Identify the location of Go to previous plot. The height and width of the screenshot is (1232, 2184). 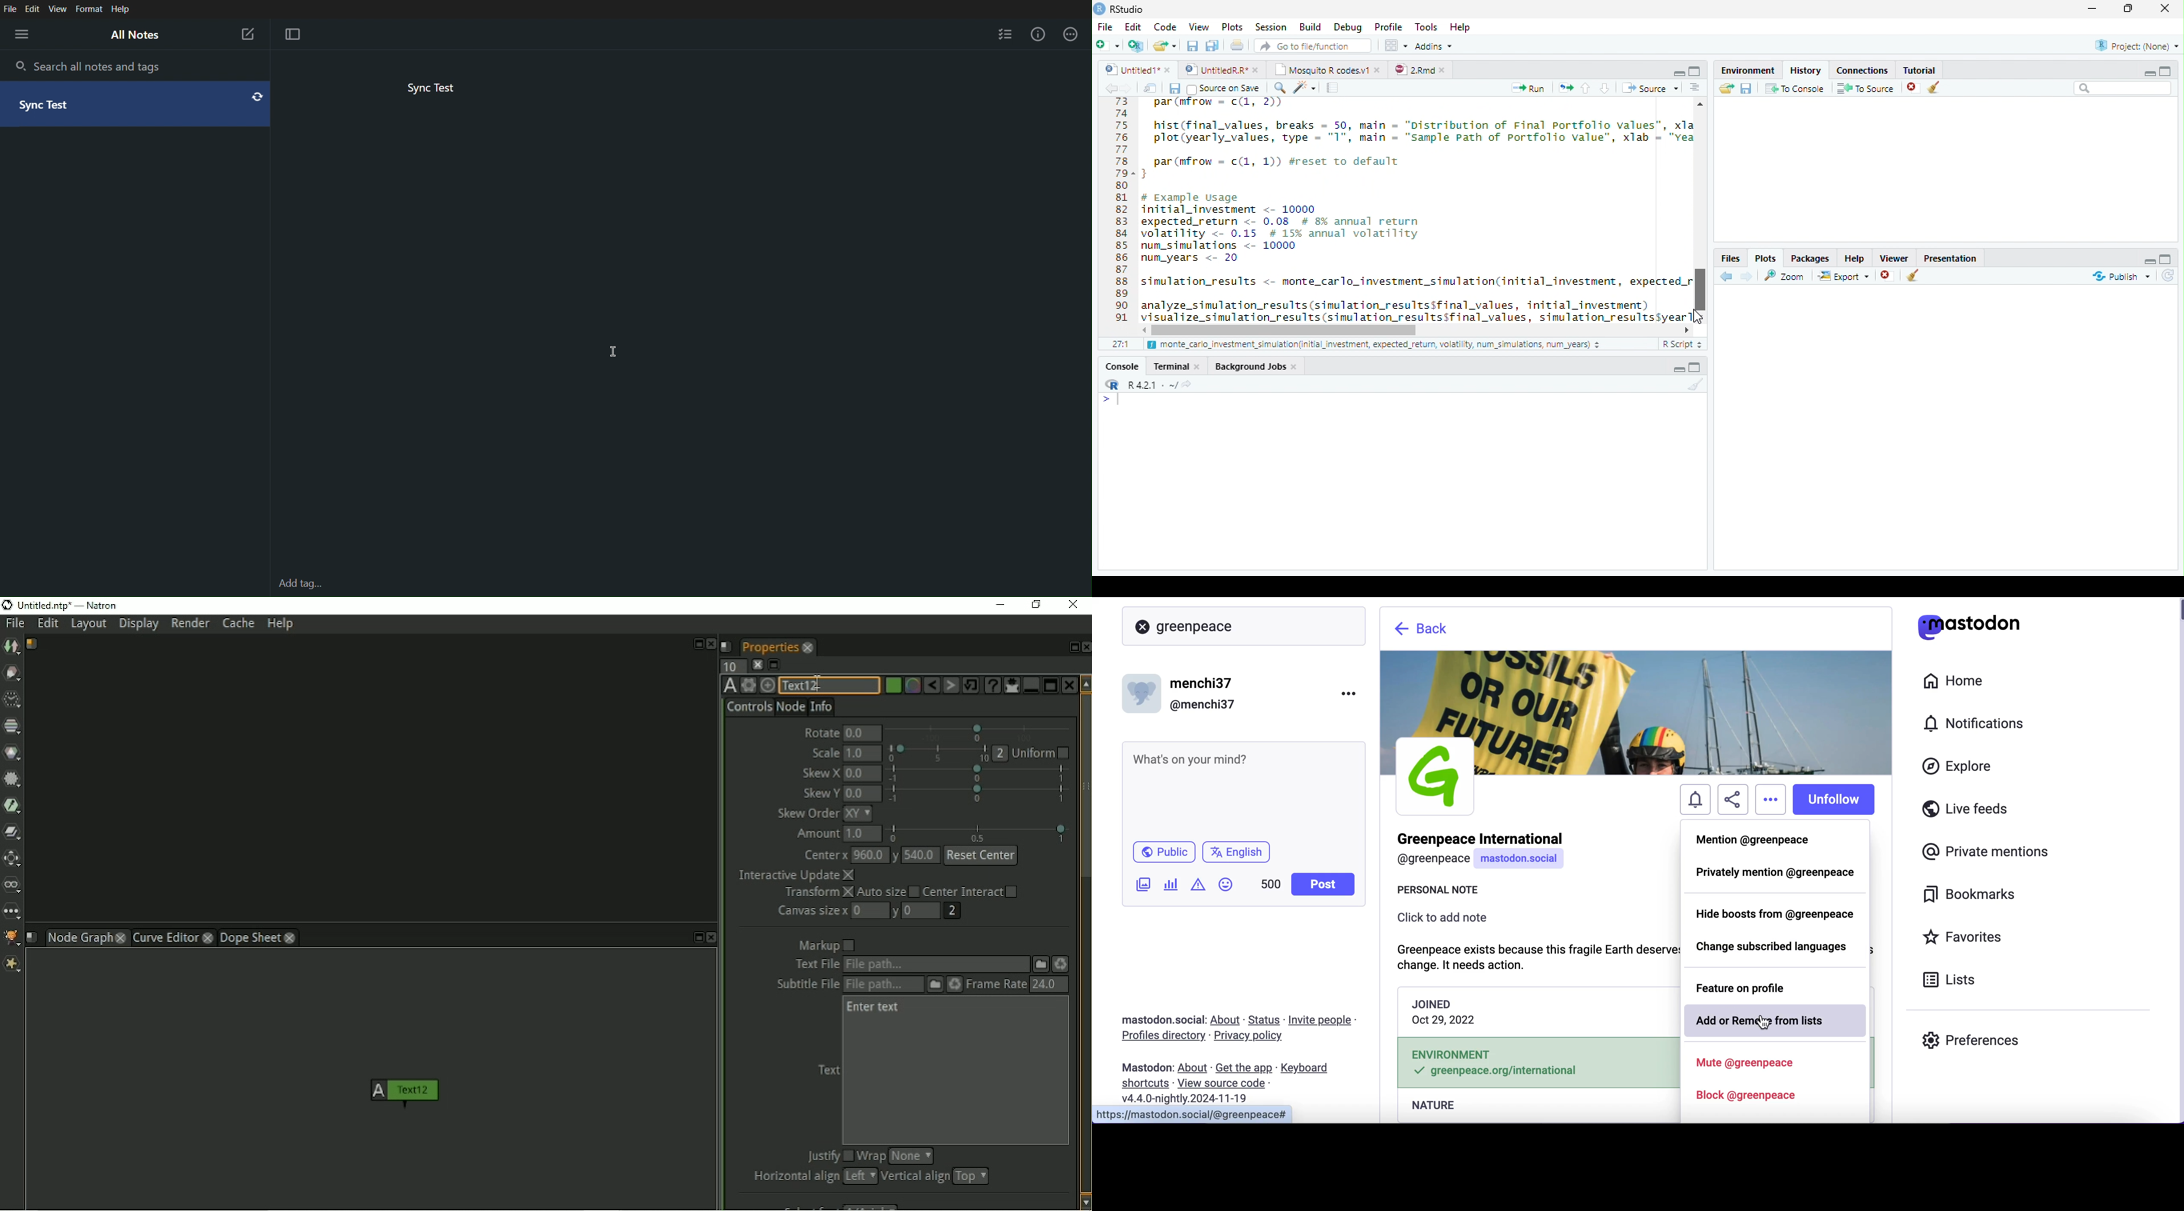
(1727, 276).